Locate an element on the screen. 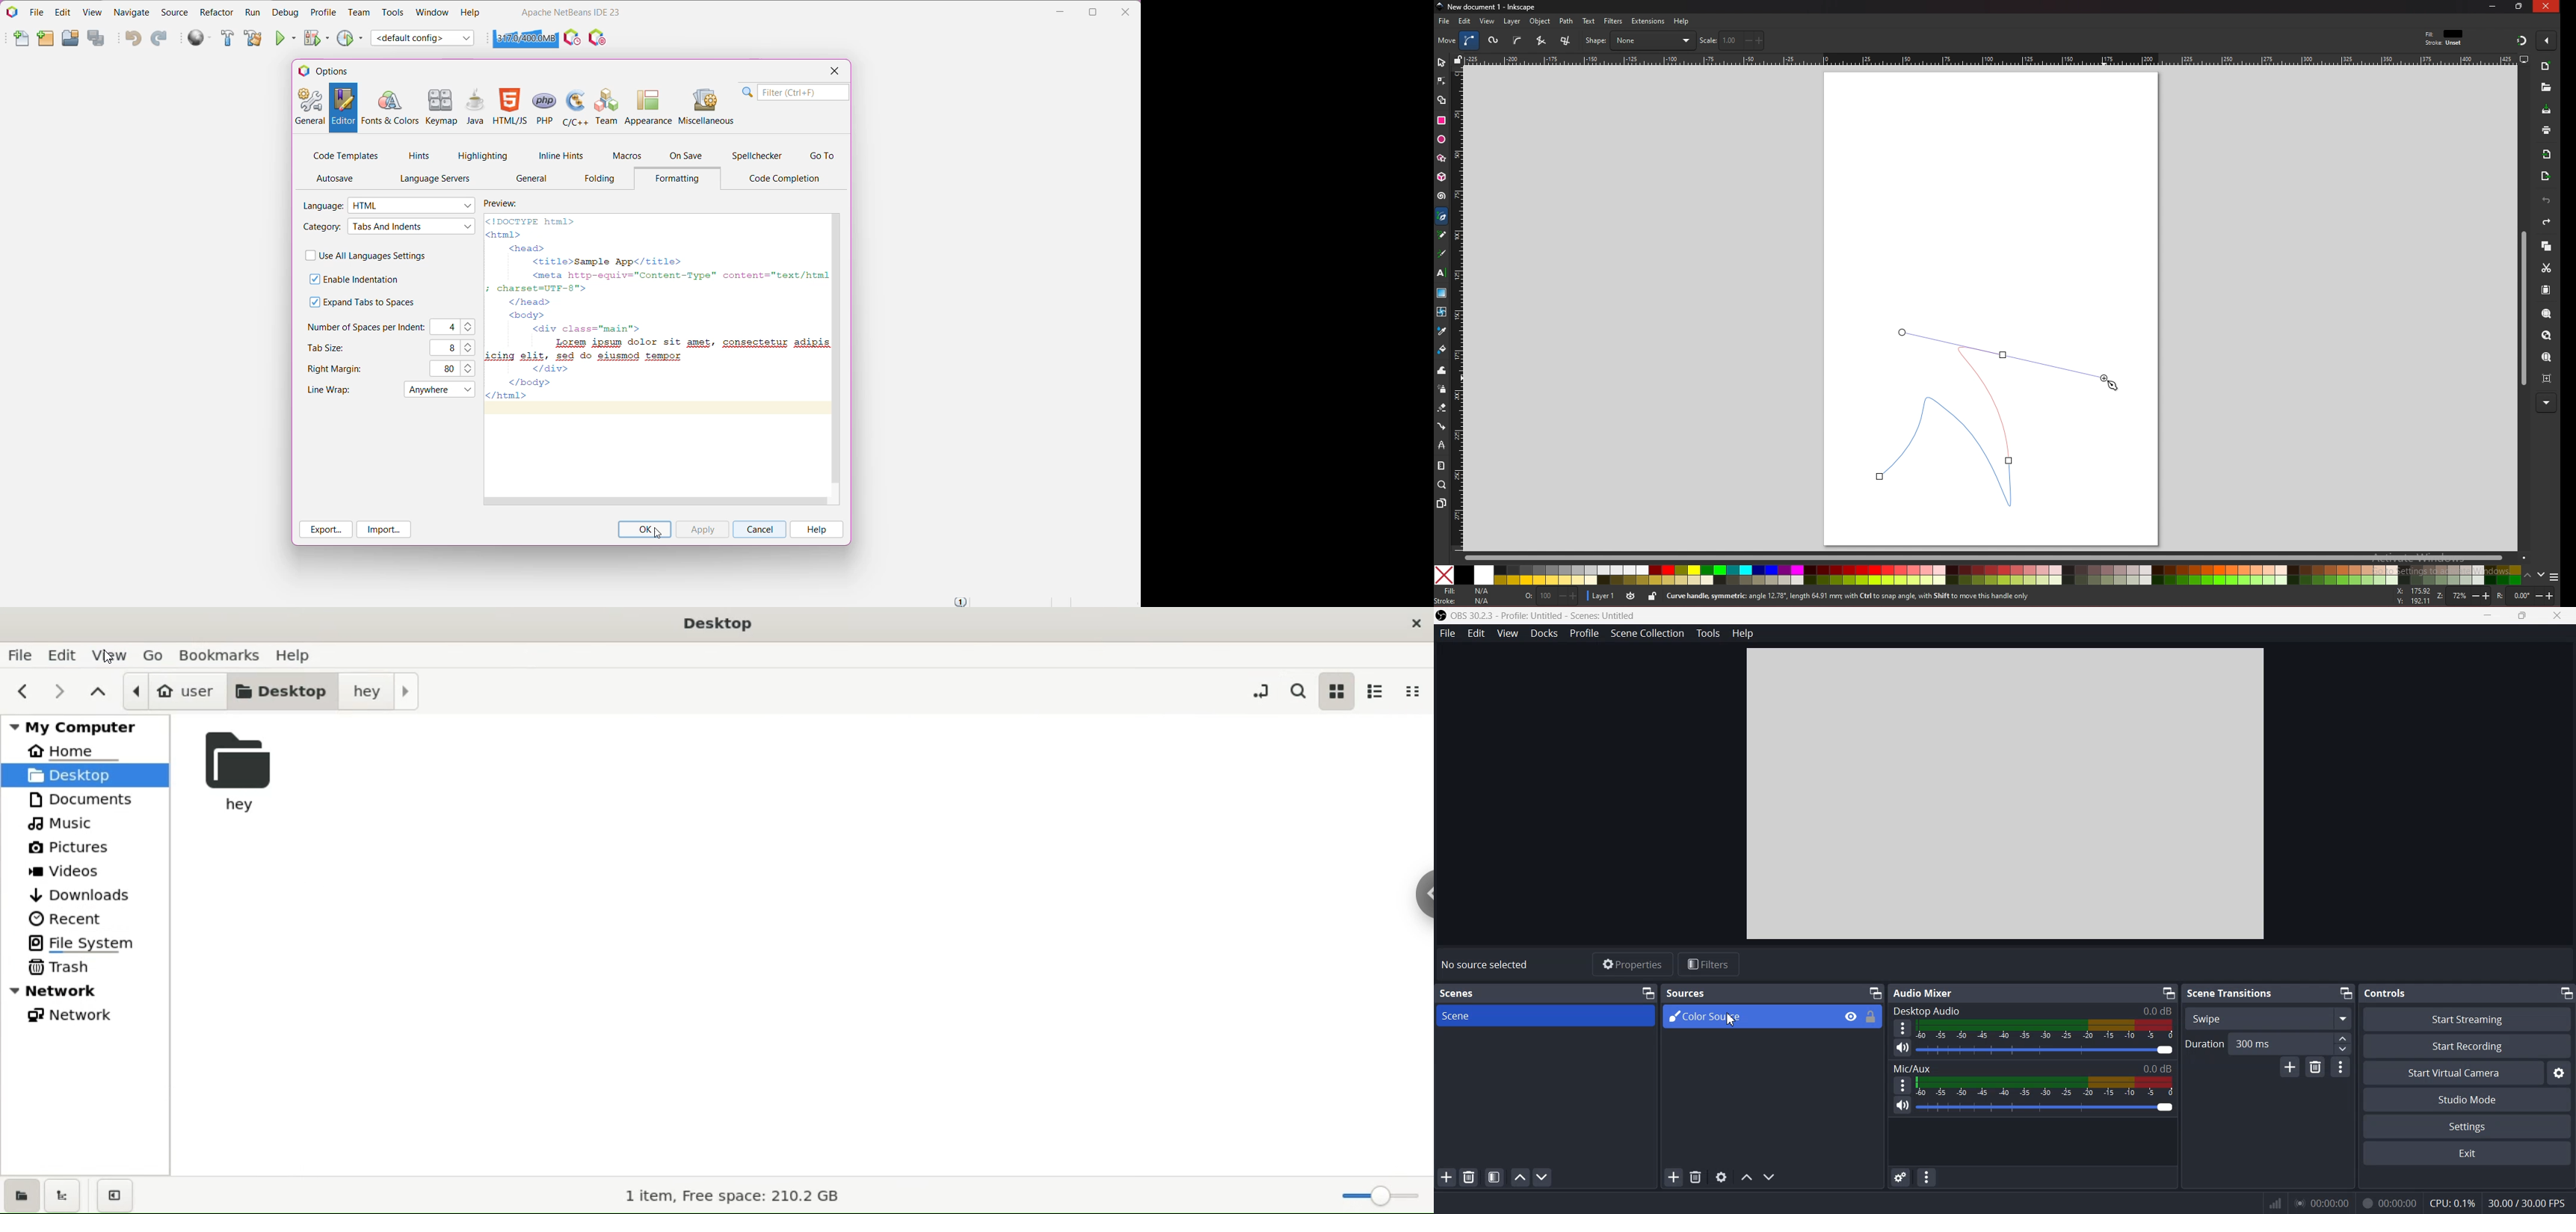 Image resolution: width=2576 pixels, height=1232 pixels. squence of straight line segments is located at coordinates (1541, 41).